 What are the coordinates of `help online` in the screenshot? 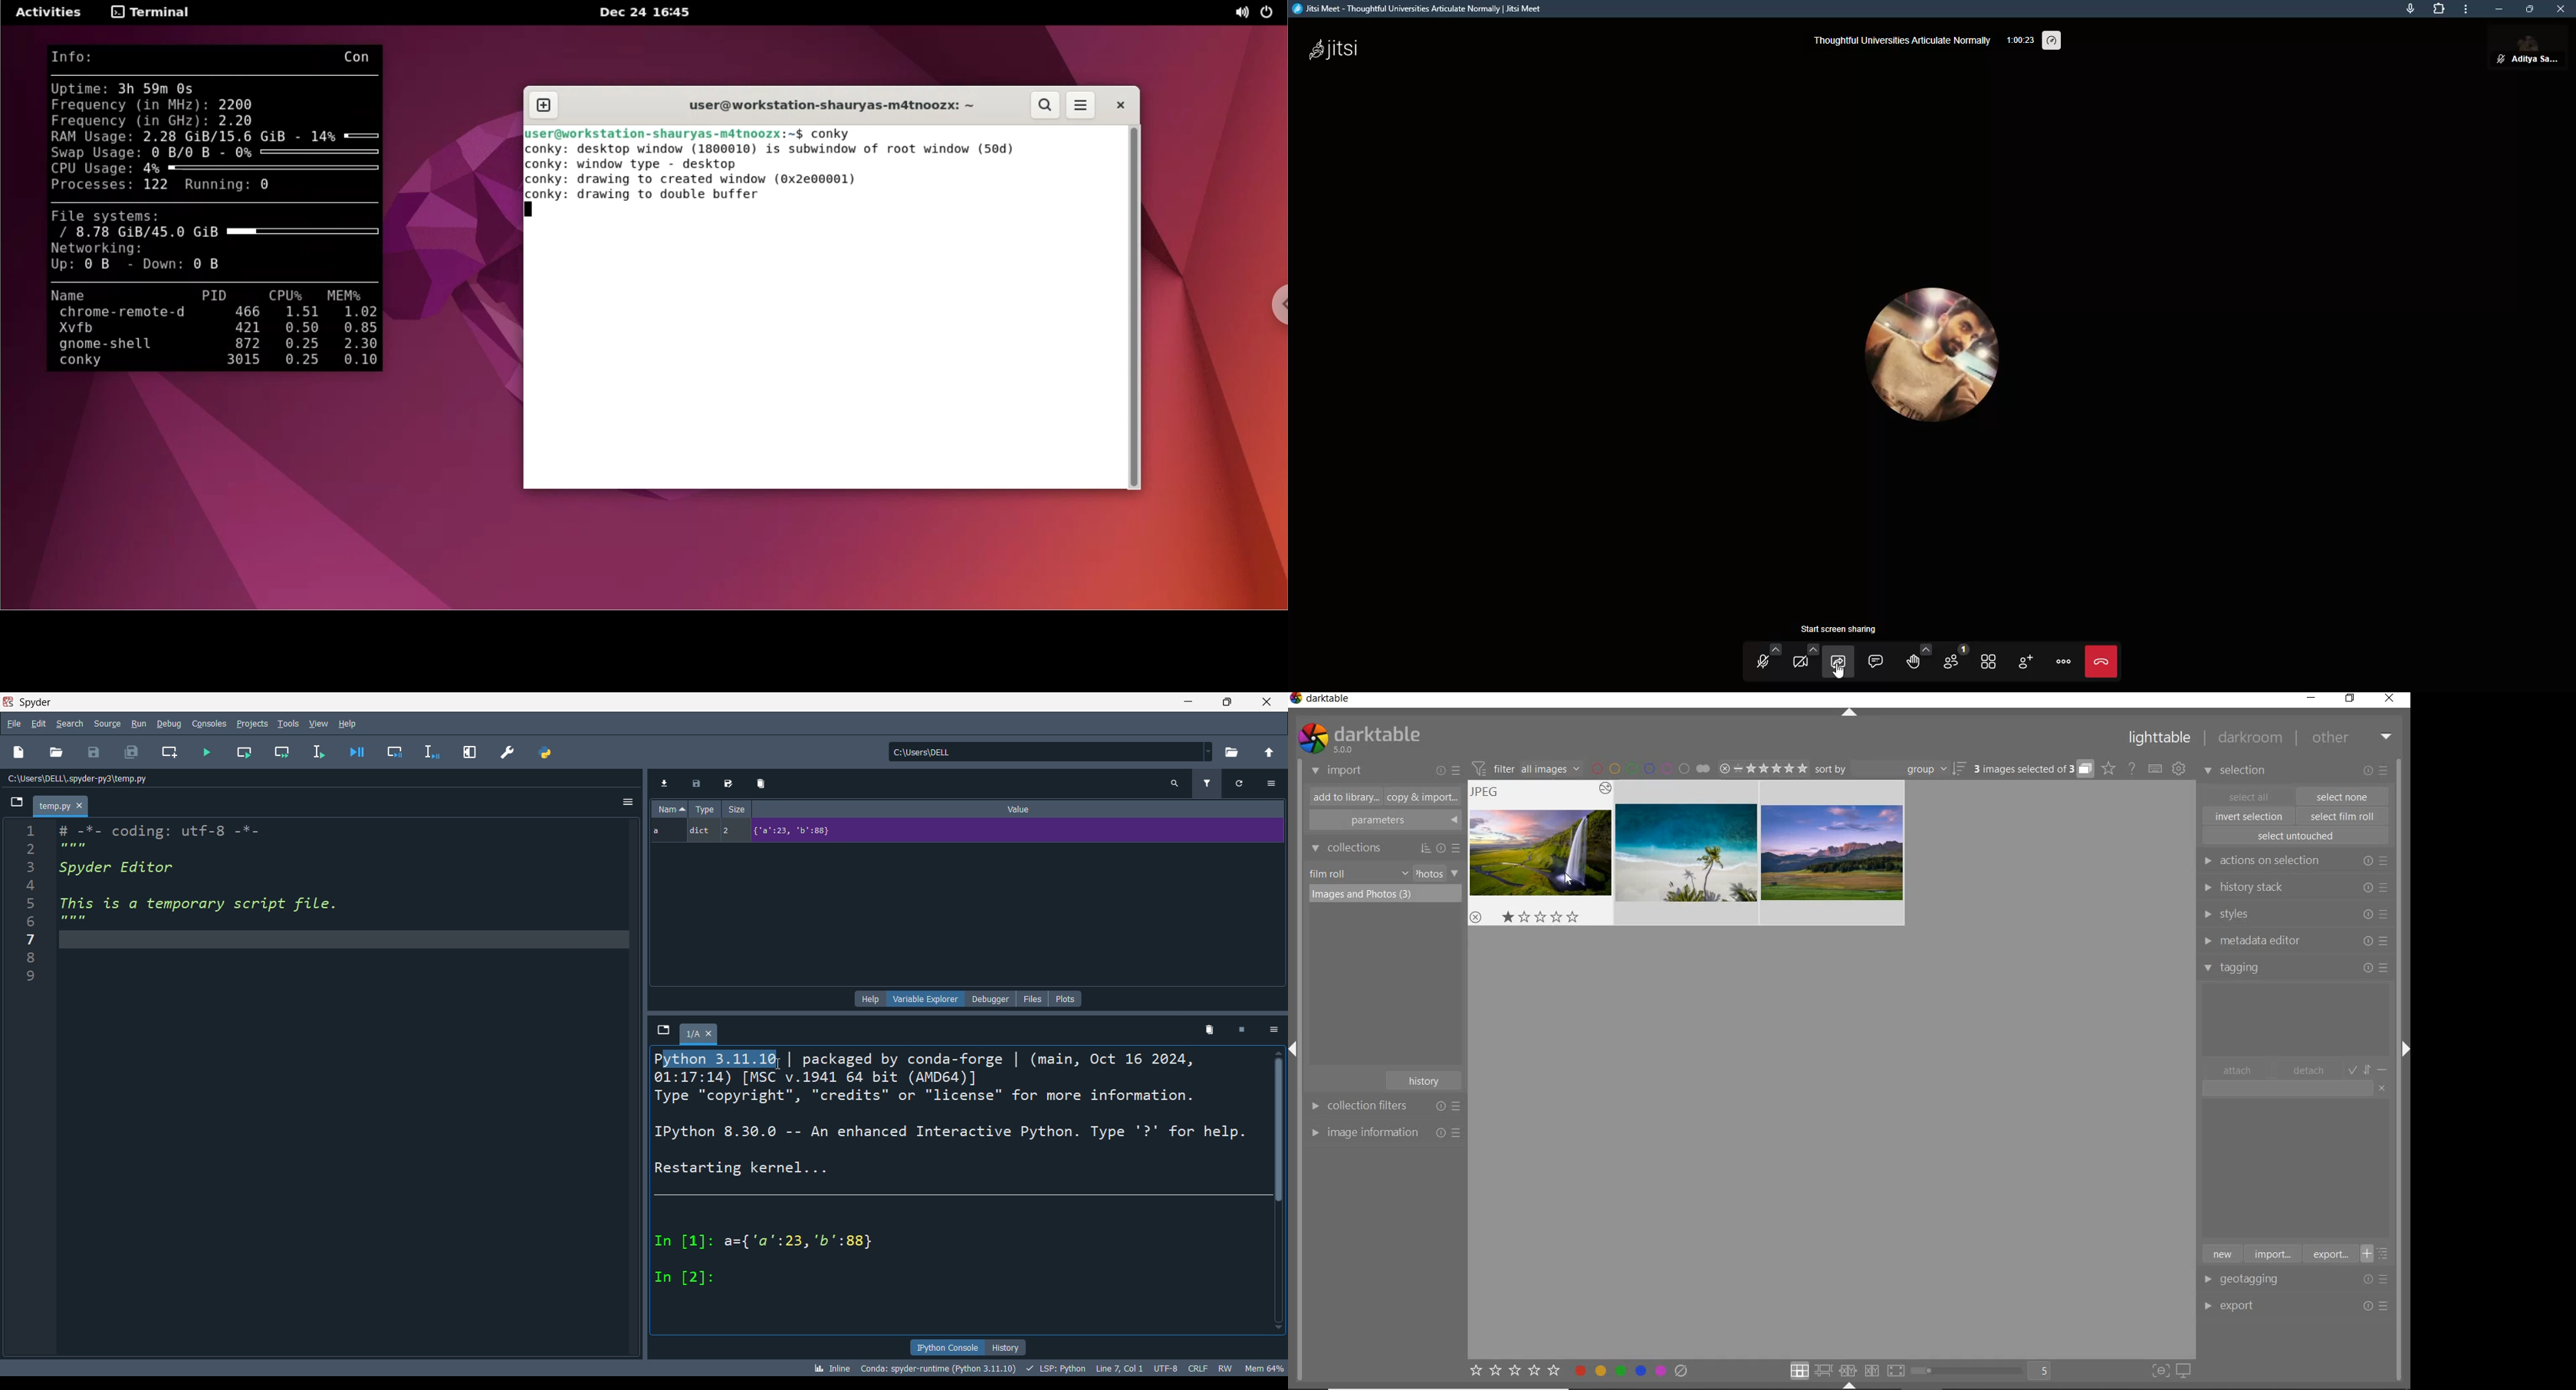 It's located at (2132, 768).